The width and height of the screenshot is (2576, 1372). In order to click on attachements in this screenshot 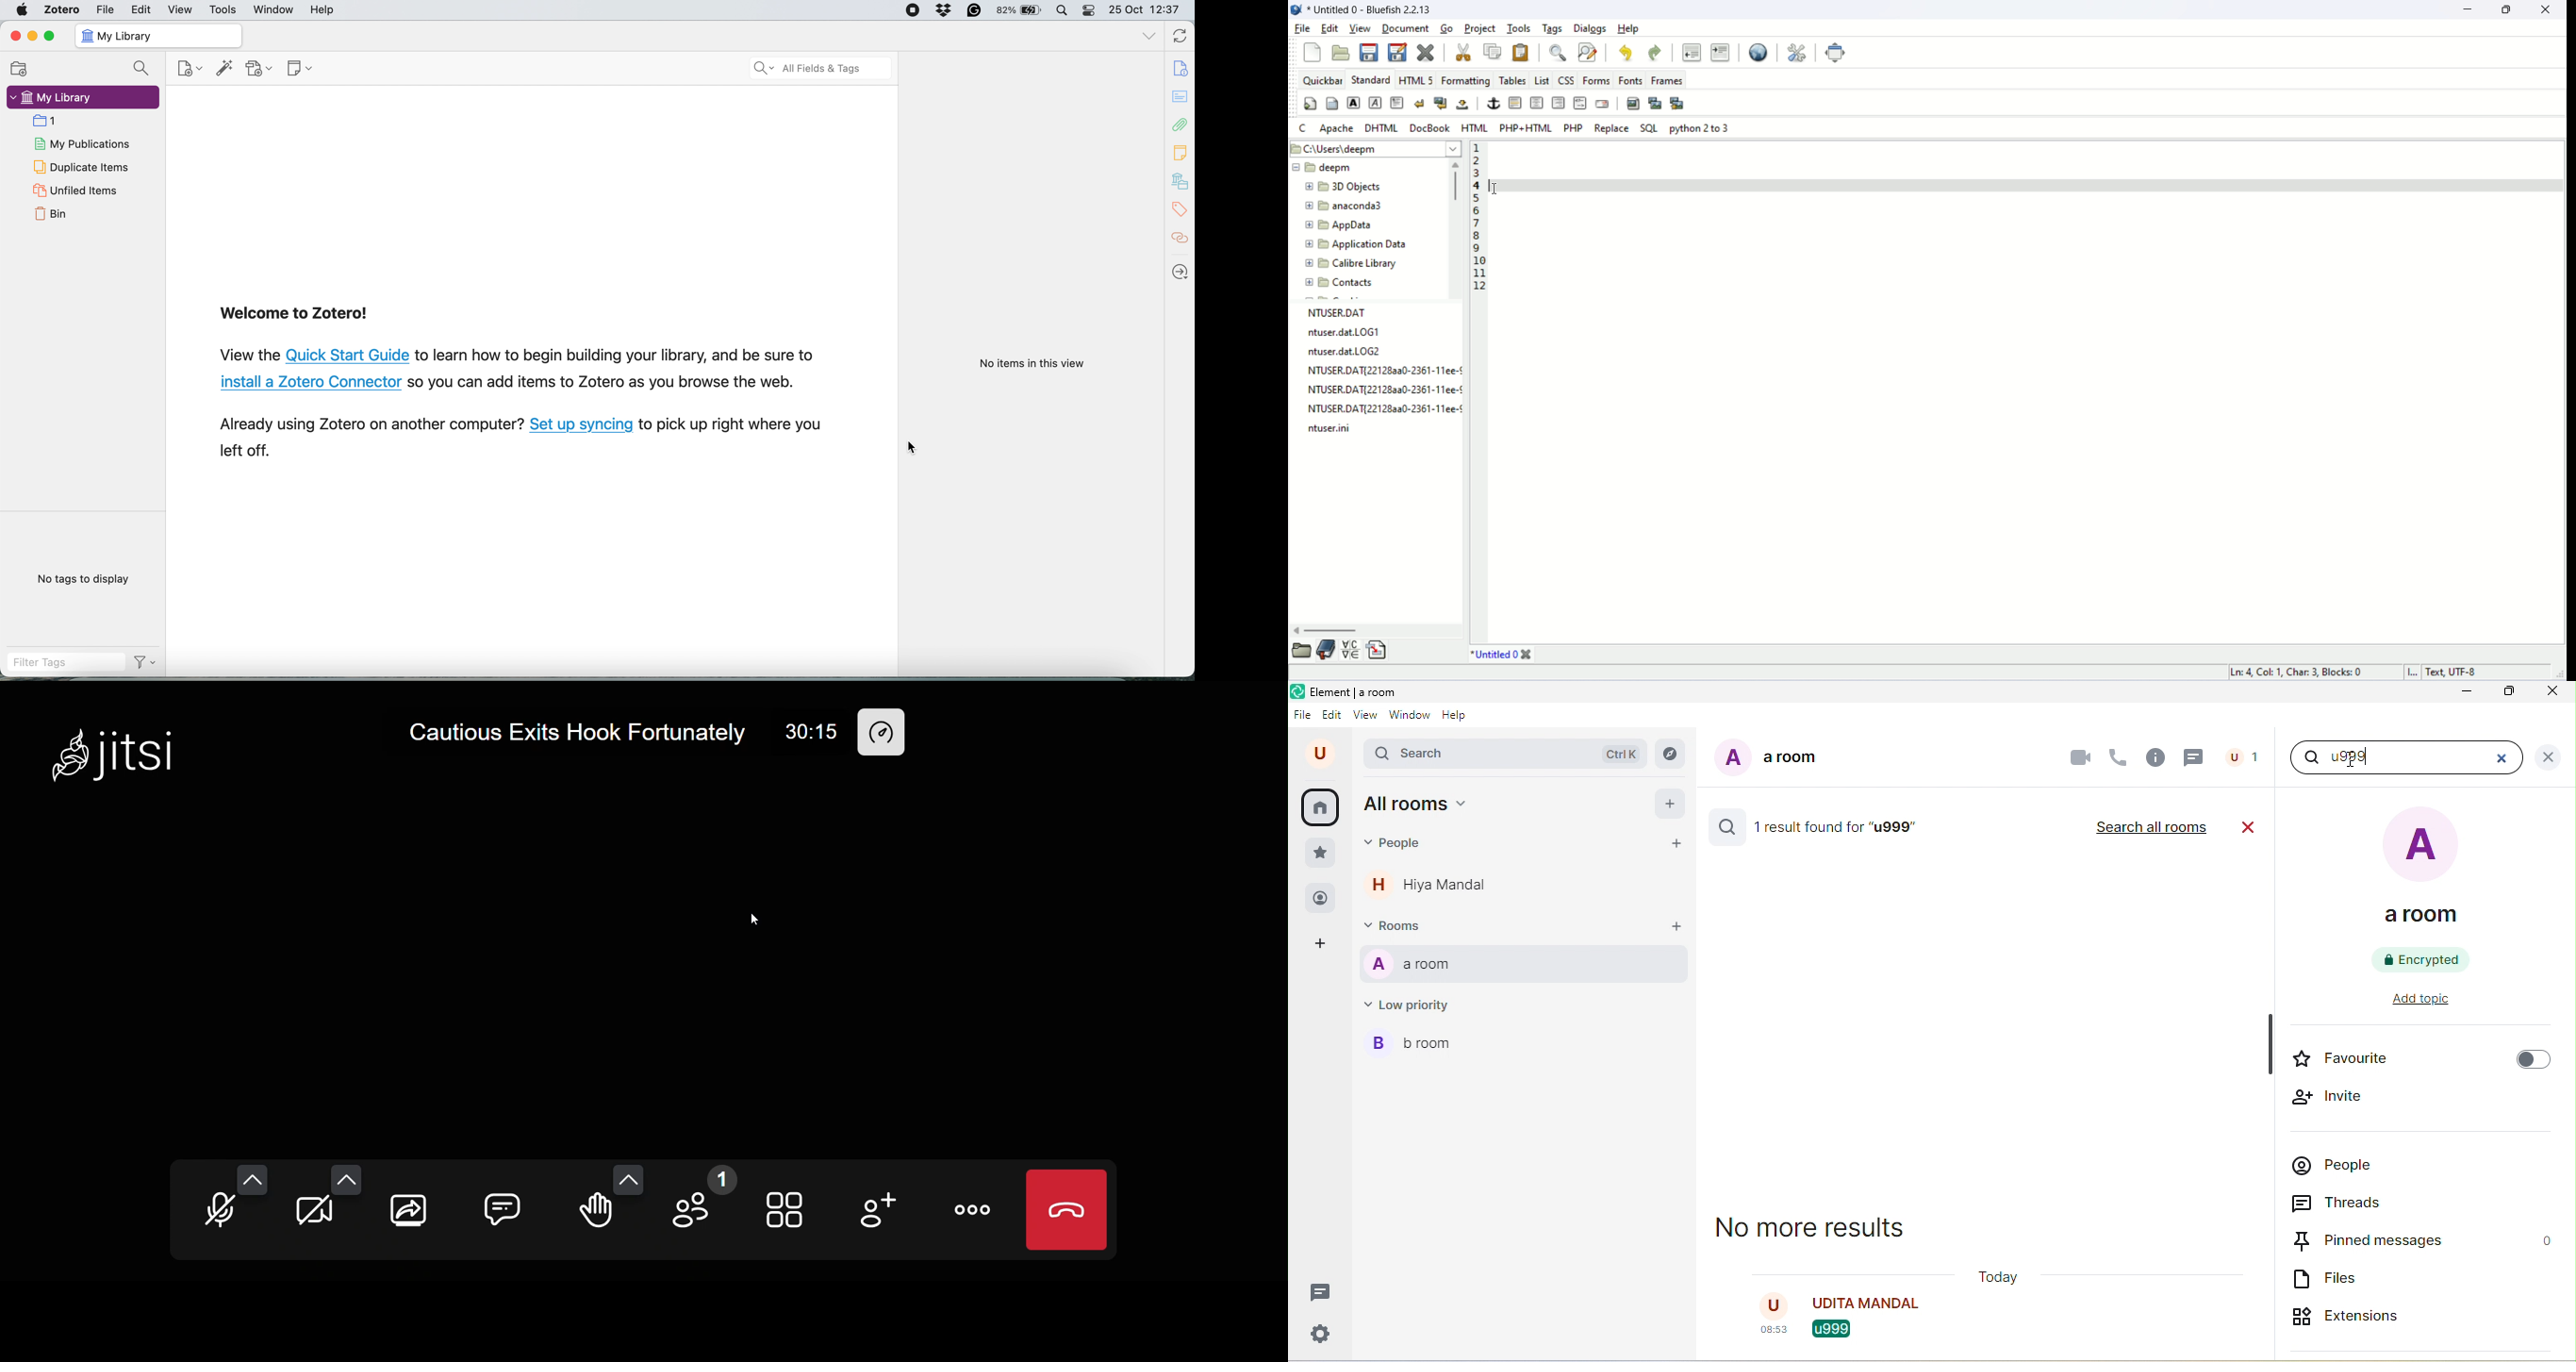, I will do `click(1182, 127)`.